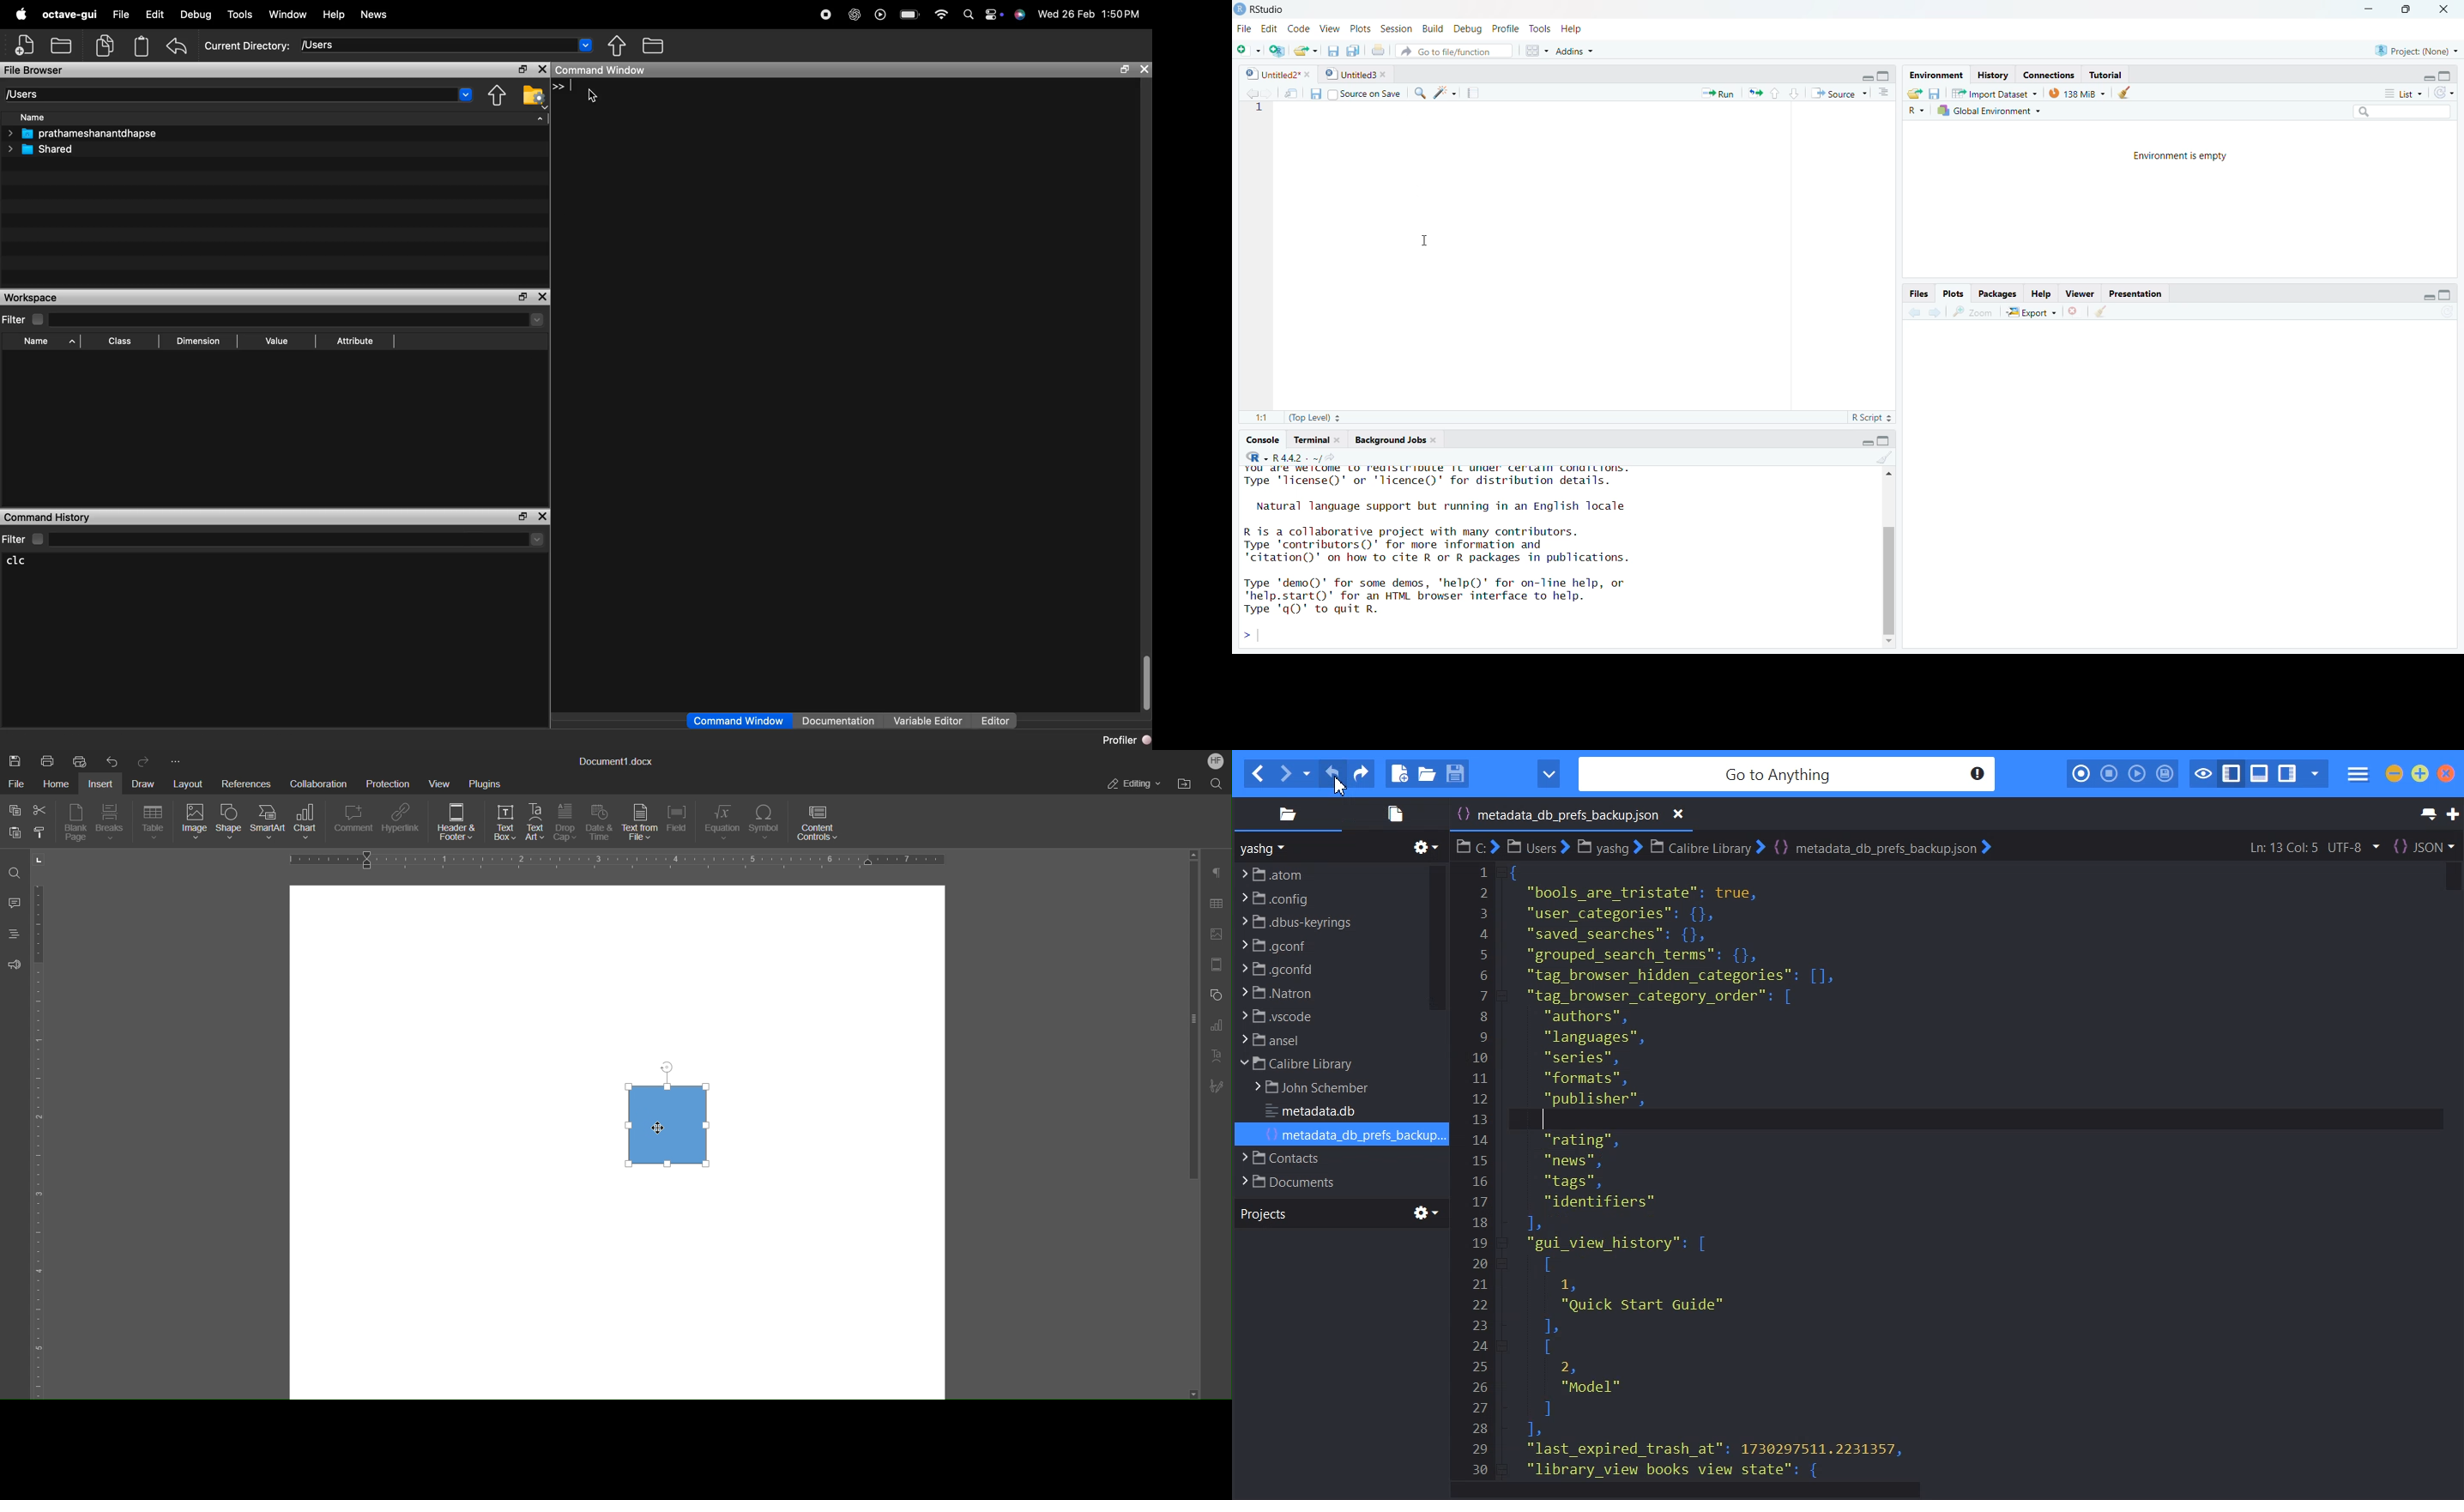  I want to click on (Top Level) +, so click(1320, 417).